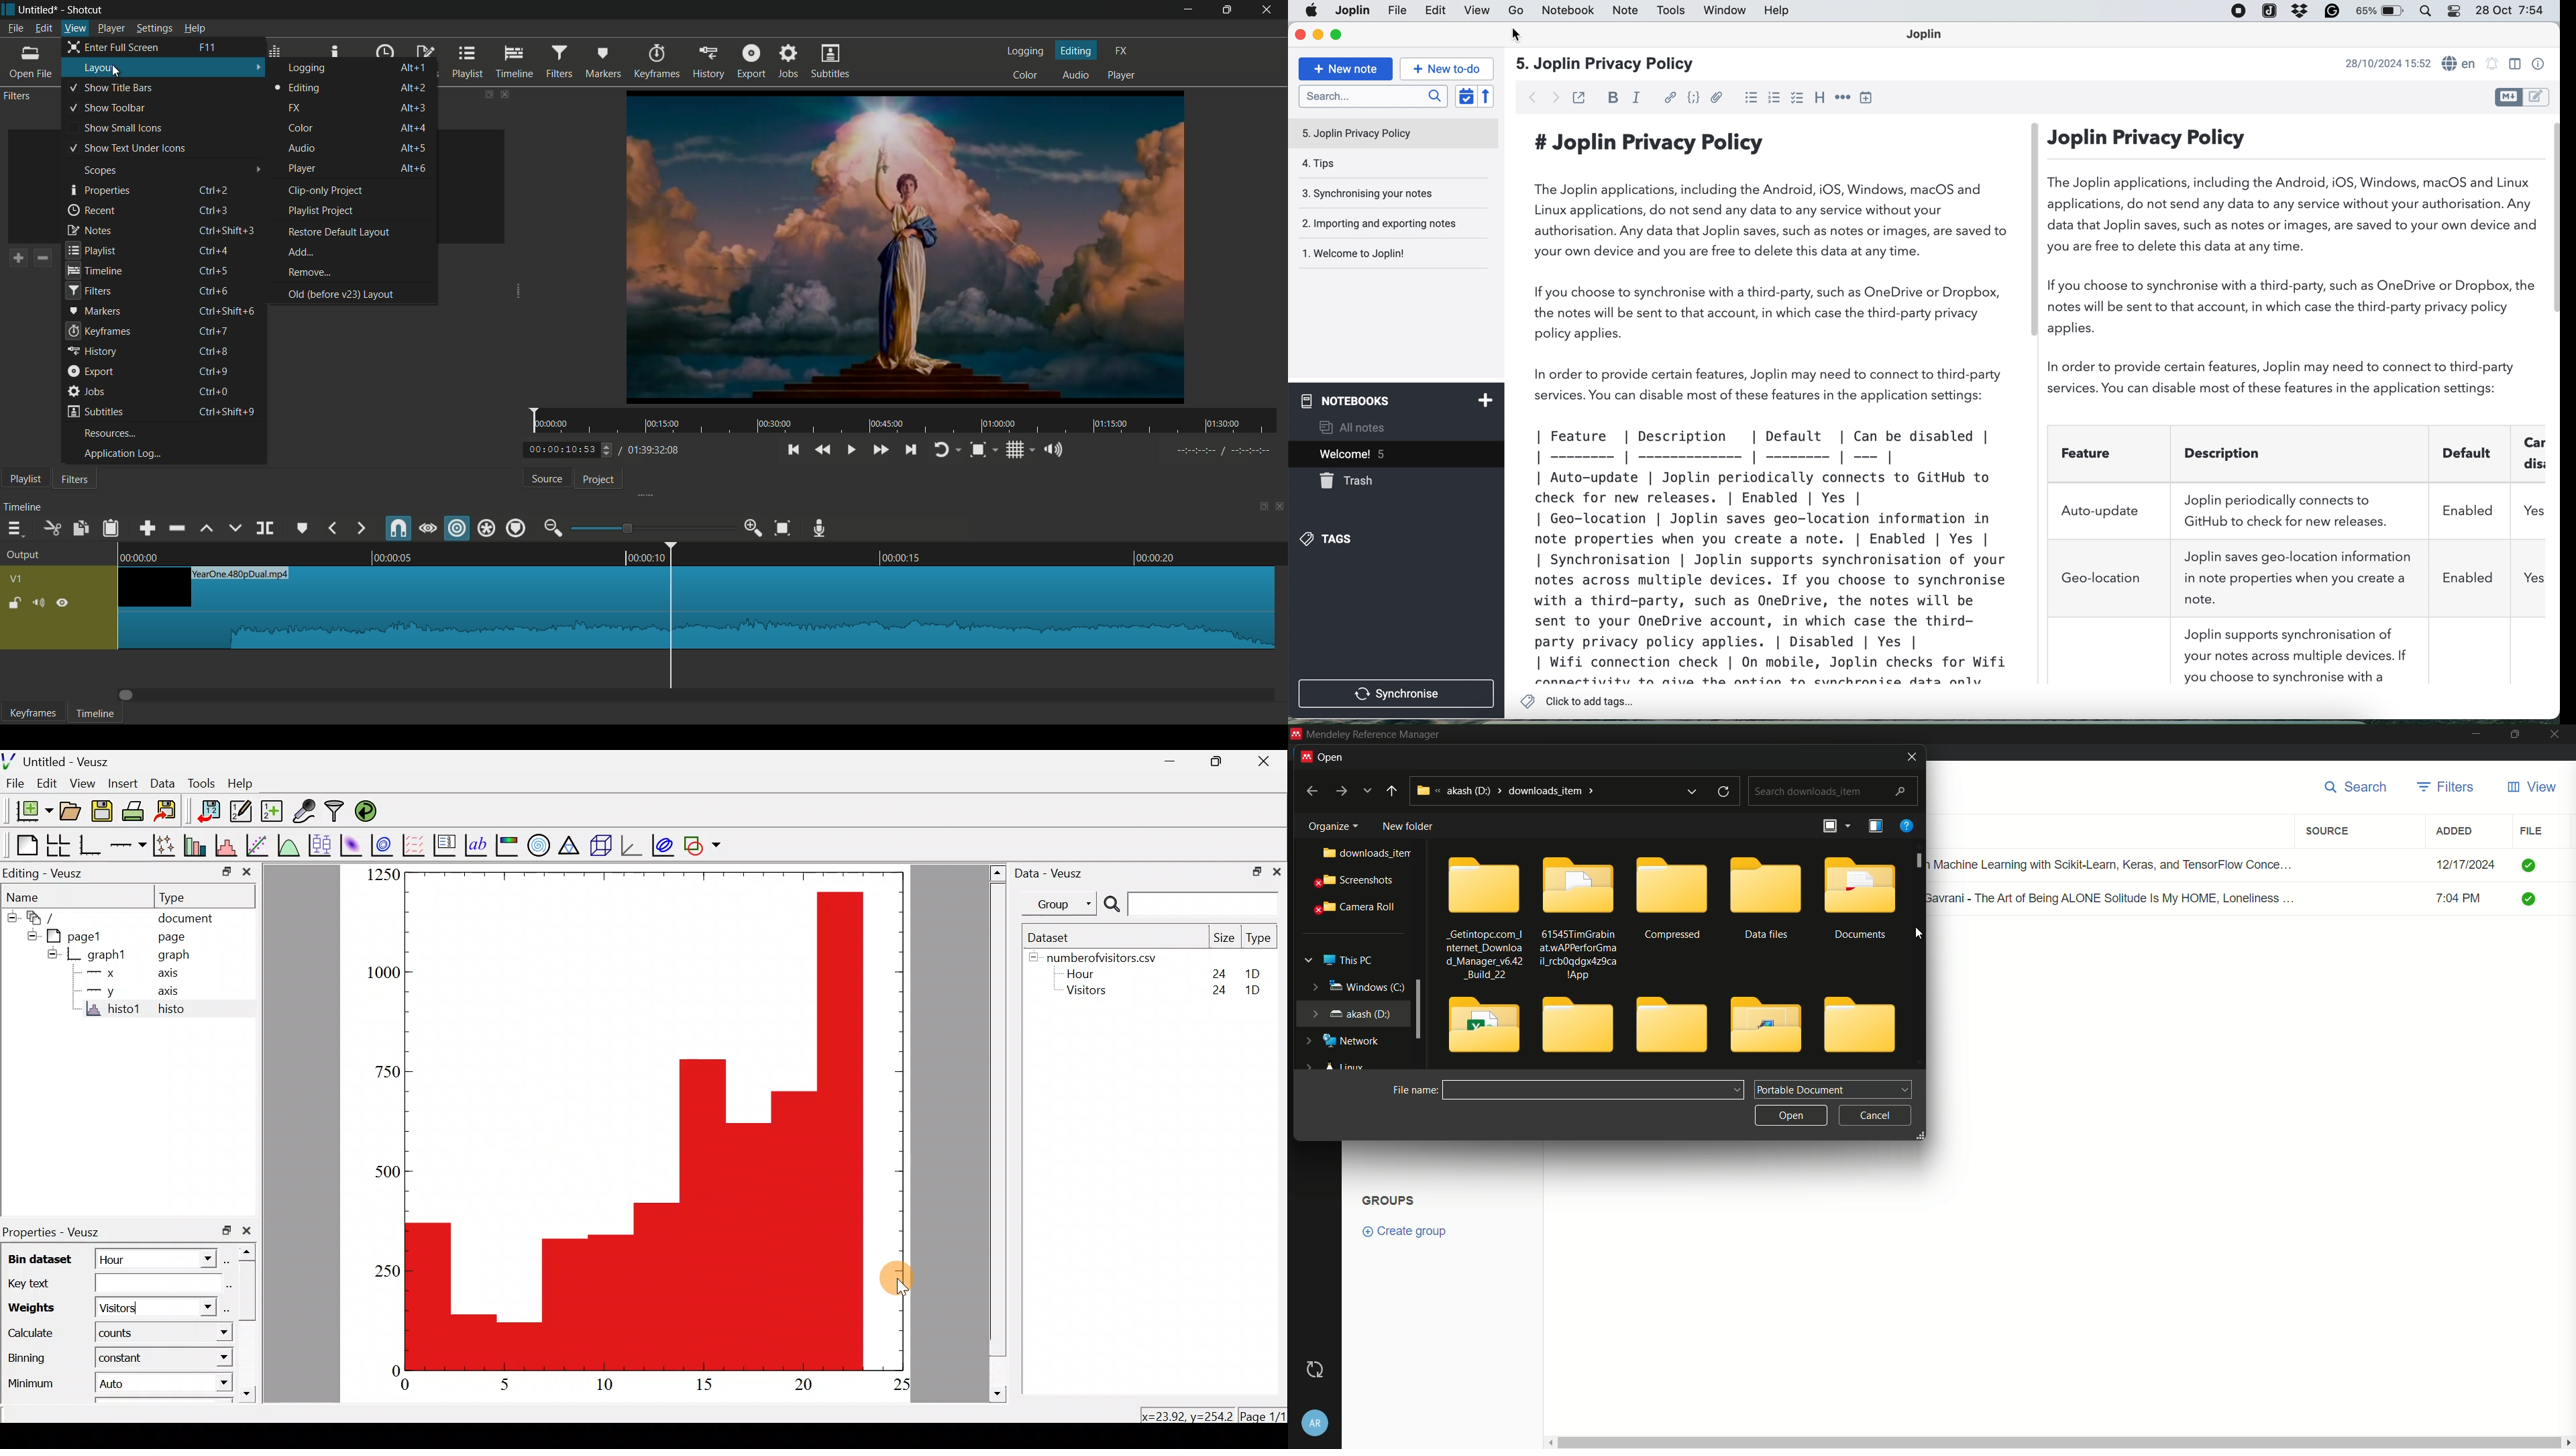  Describe the element at coordinates (468, 62) in the screenshot. I see `playlist` at that location.